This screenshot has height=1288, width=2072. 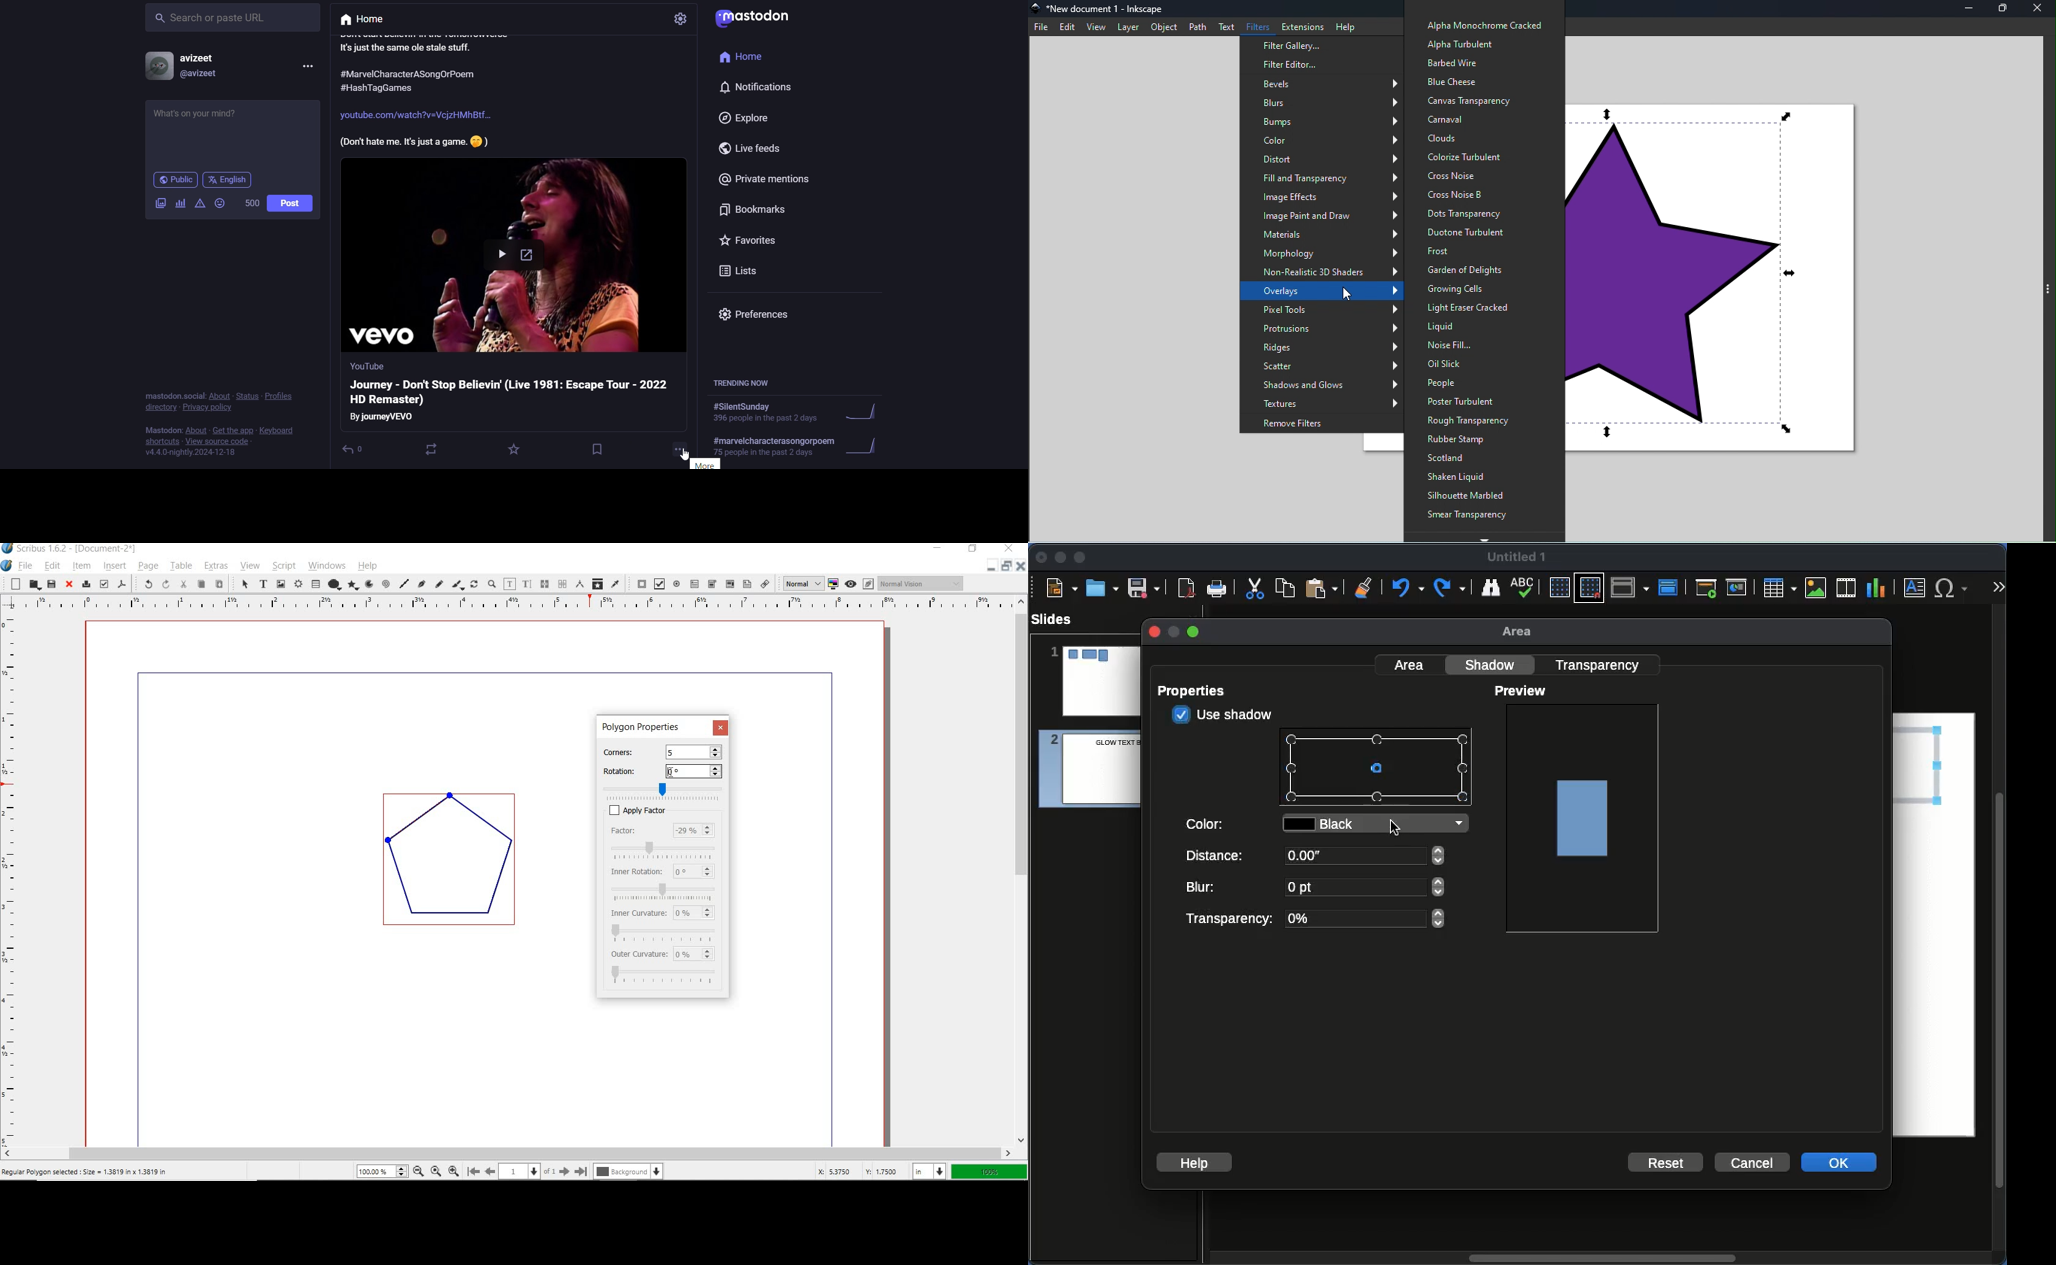 What do you see at coordinates (544, 584) in the screenshot?
I see `link text frames` at bounding box center [544, 584].